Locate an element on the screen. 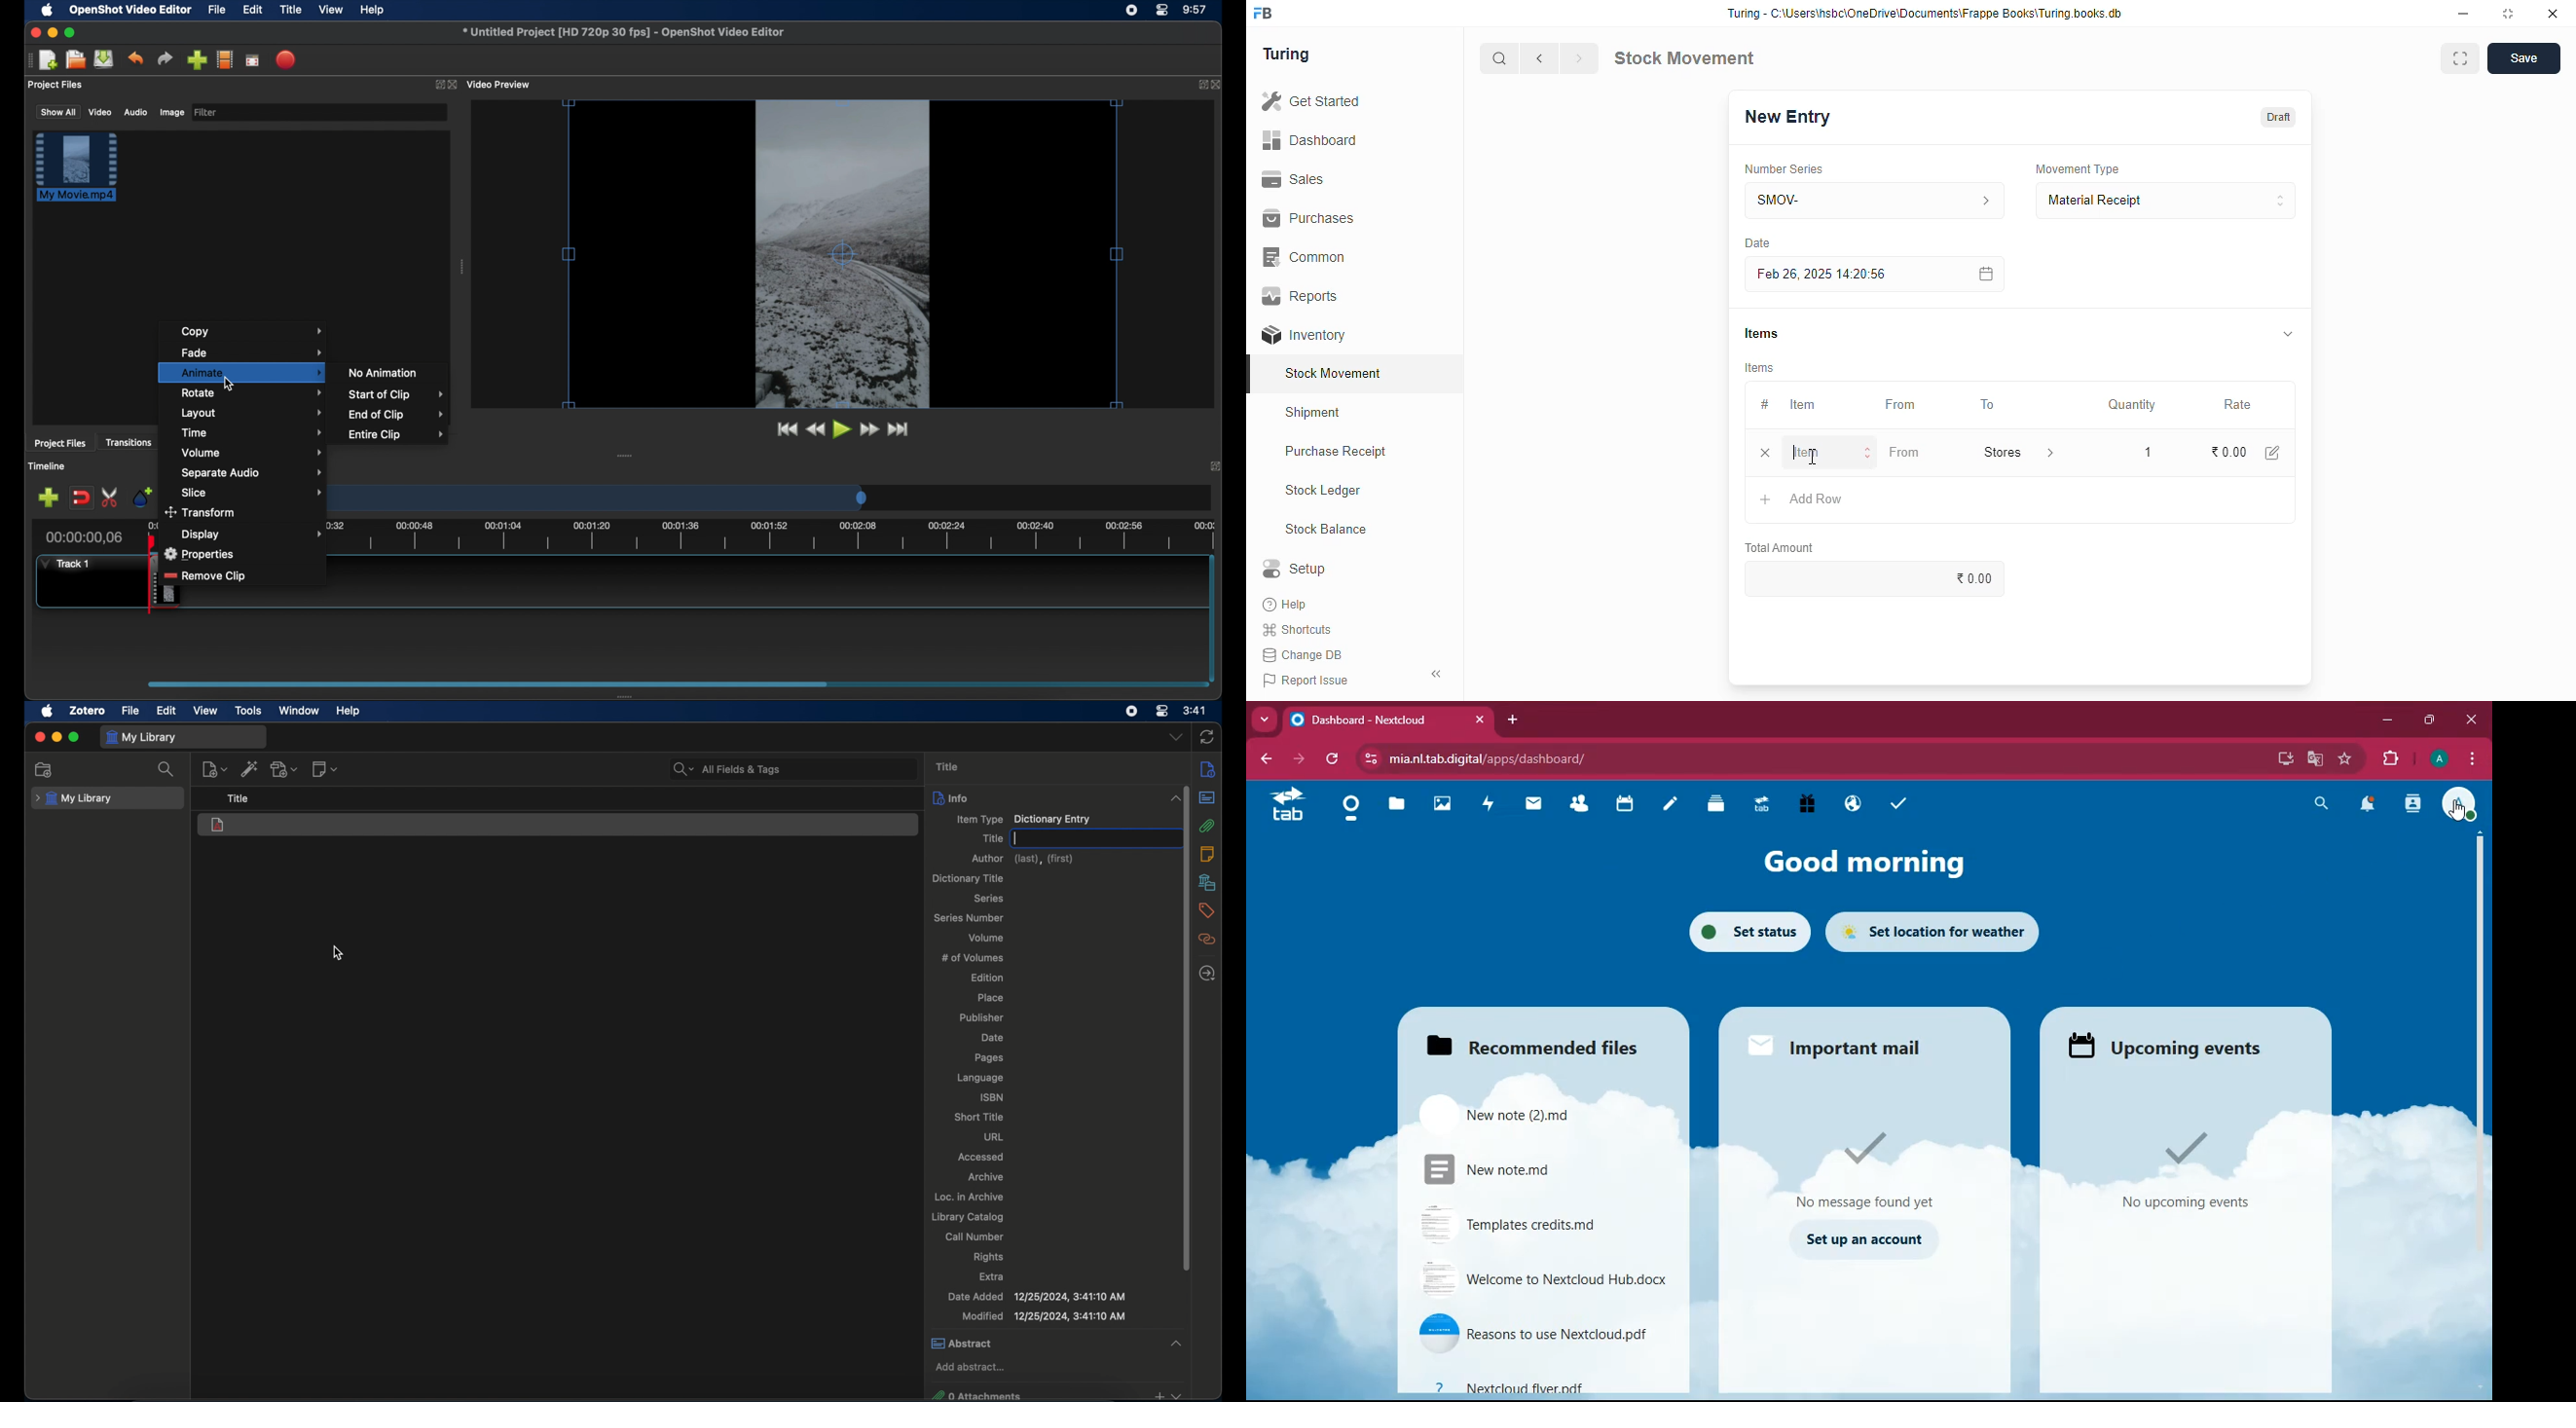 The image size is (2576, 1428). notifications is located at coordinates (2371, 805).